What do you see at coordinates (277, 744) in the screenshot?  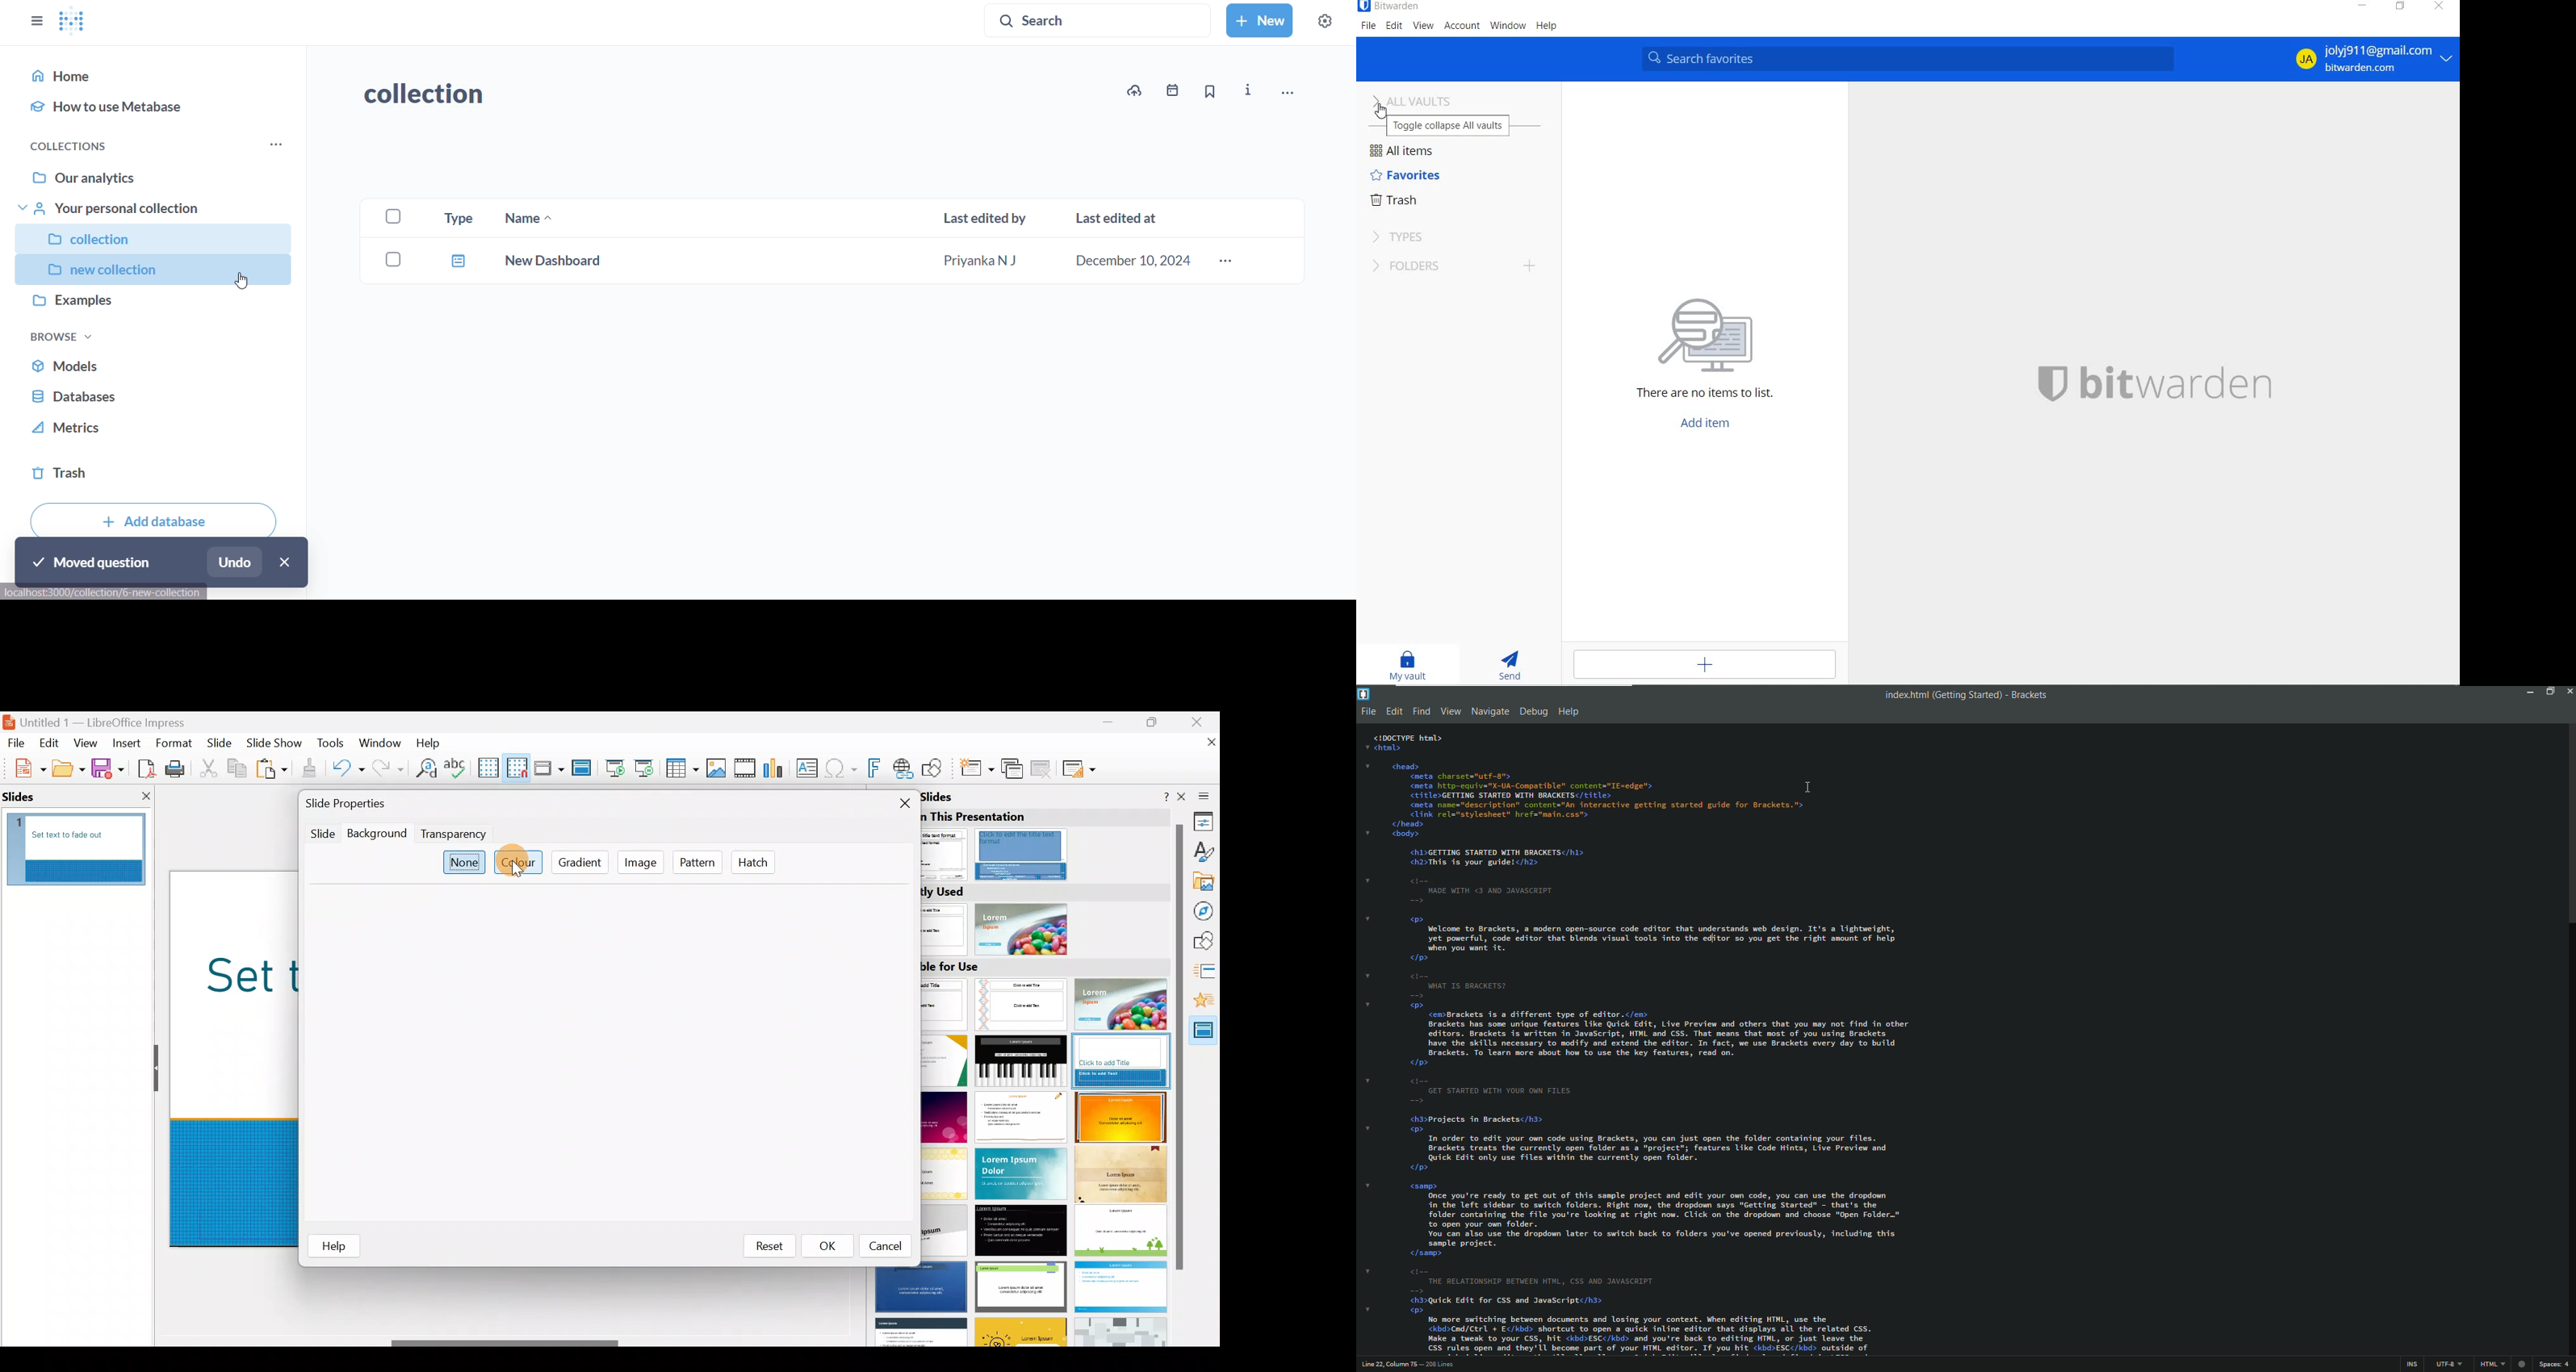 I see `Slide show` at bounding box center [277, 744].